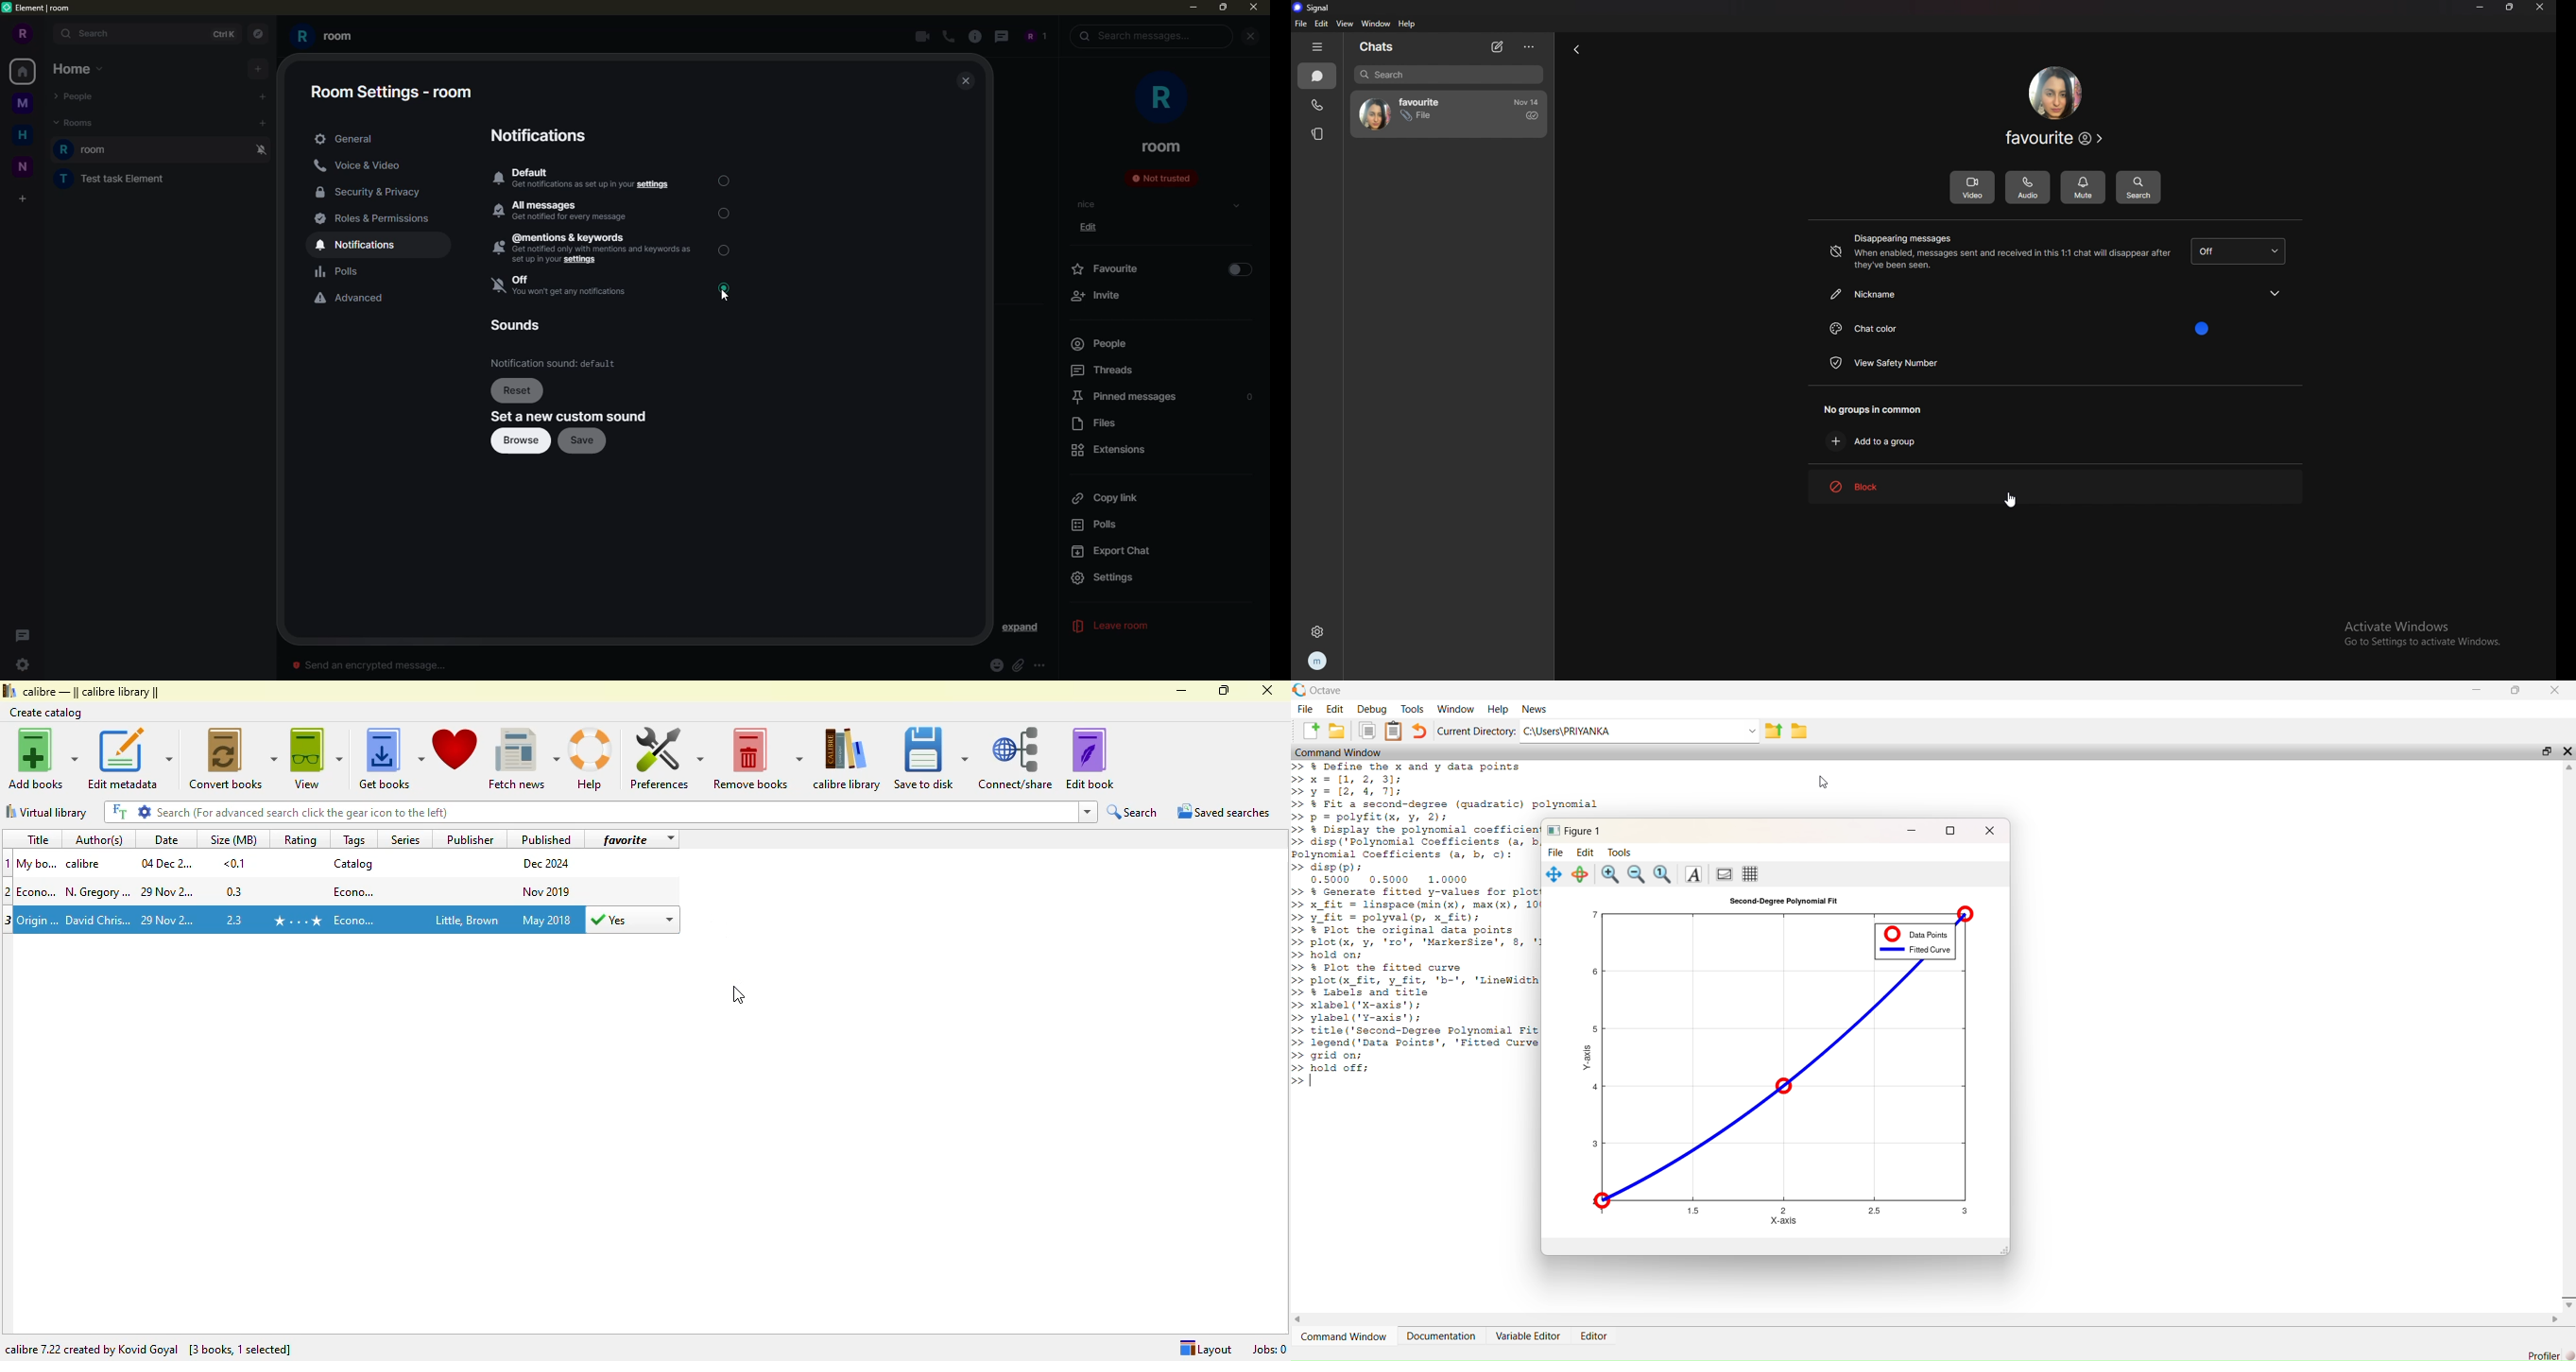  Describe the element at coordinates (394, 94) in the screenshot. I see `room settings-room` at that location.